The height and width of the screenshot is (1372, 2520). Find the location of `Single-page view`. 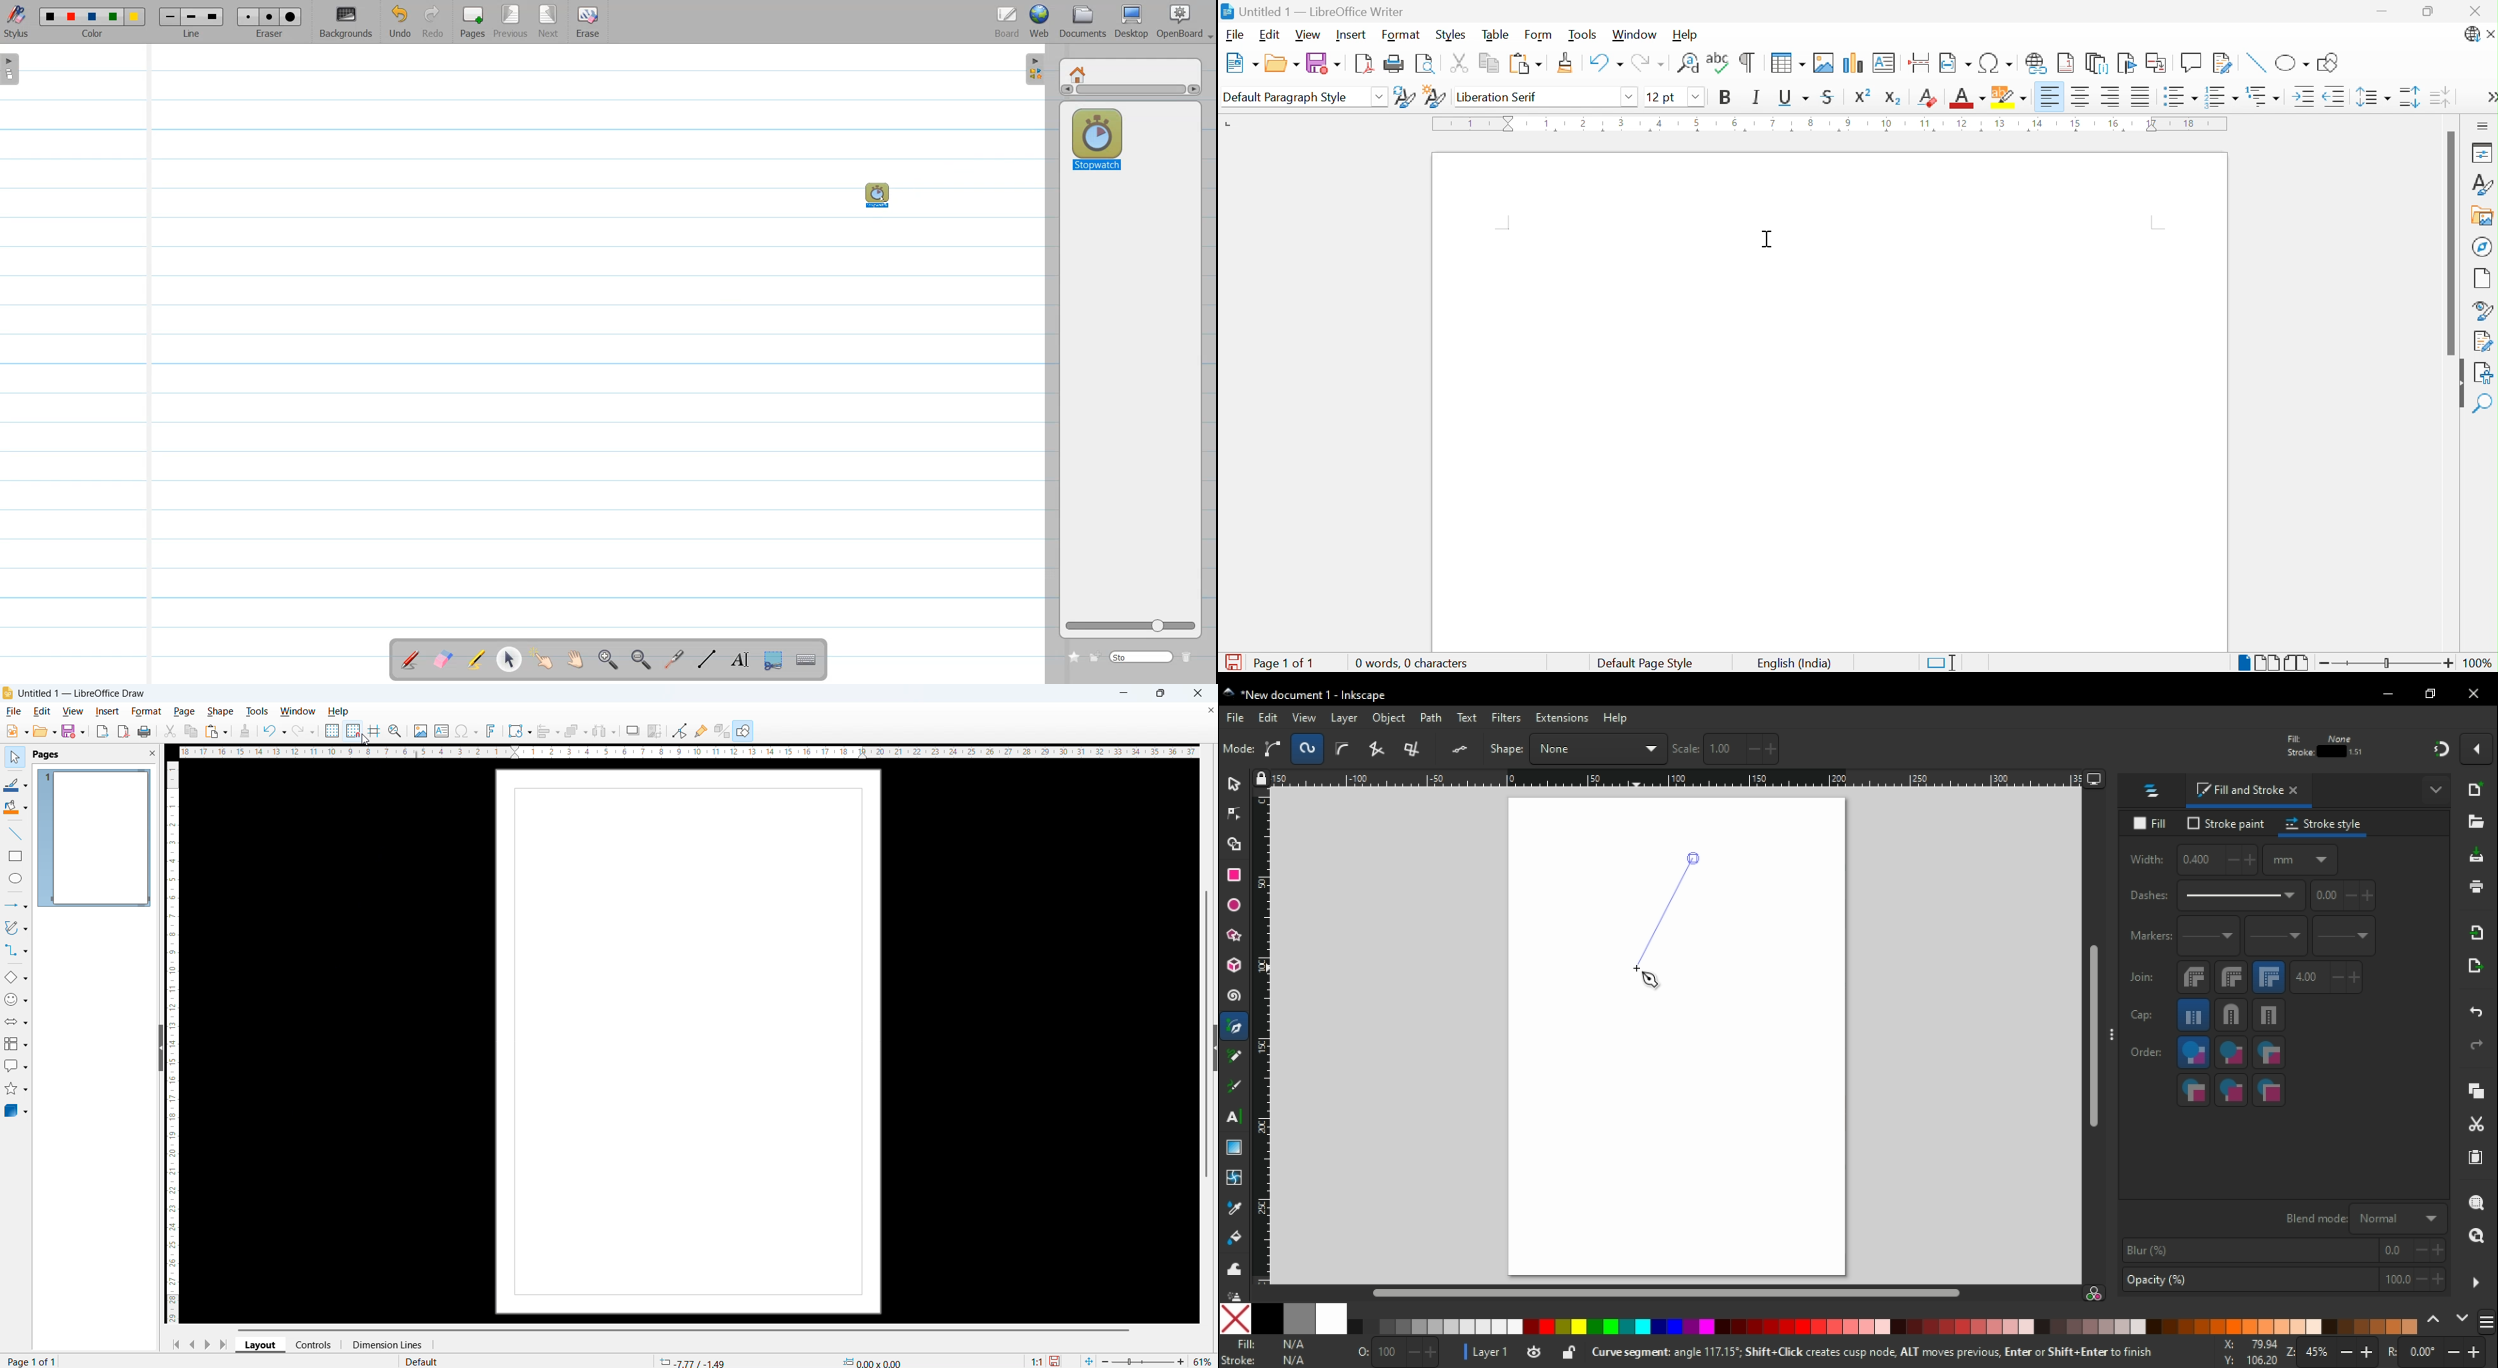

Single-page view is located at coordinates (2246, 665).